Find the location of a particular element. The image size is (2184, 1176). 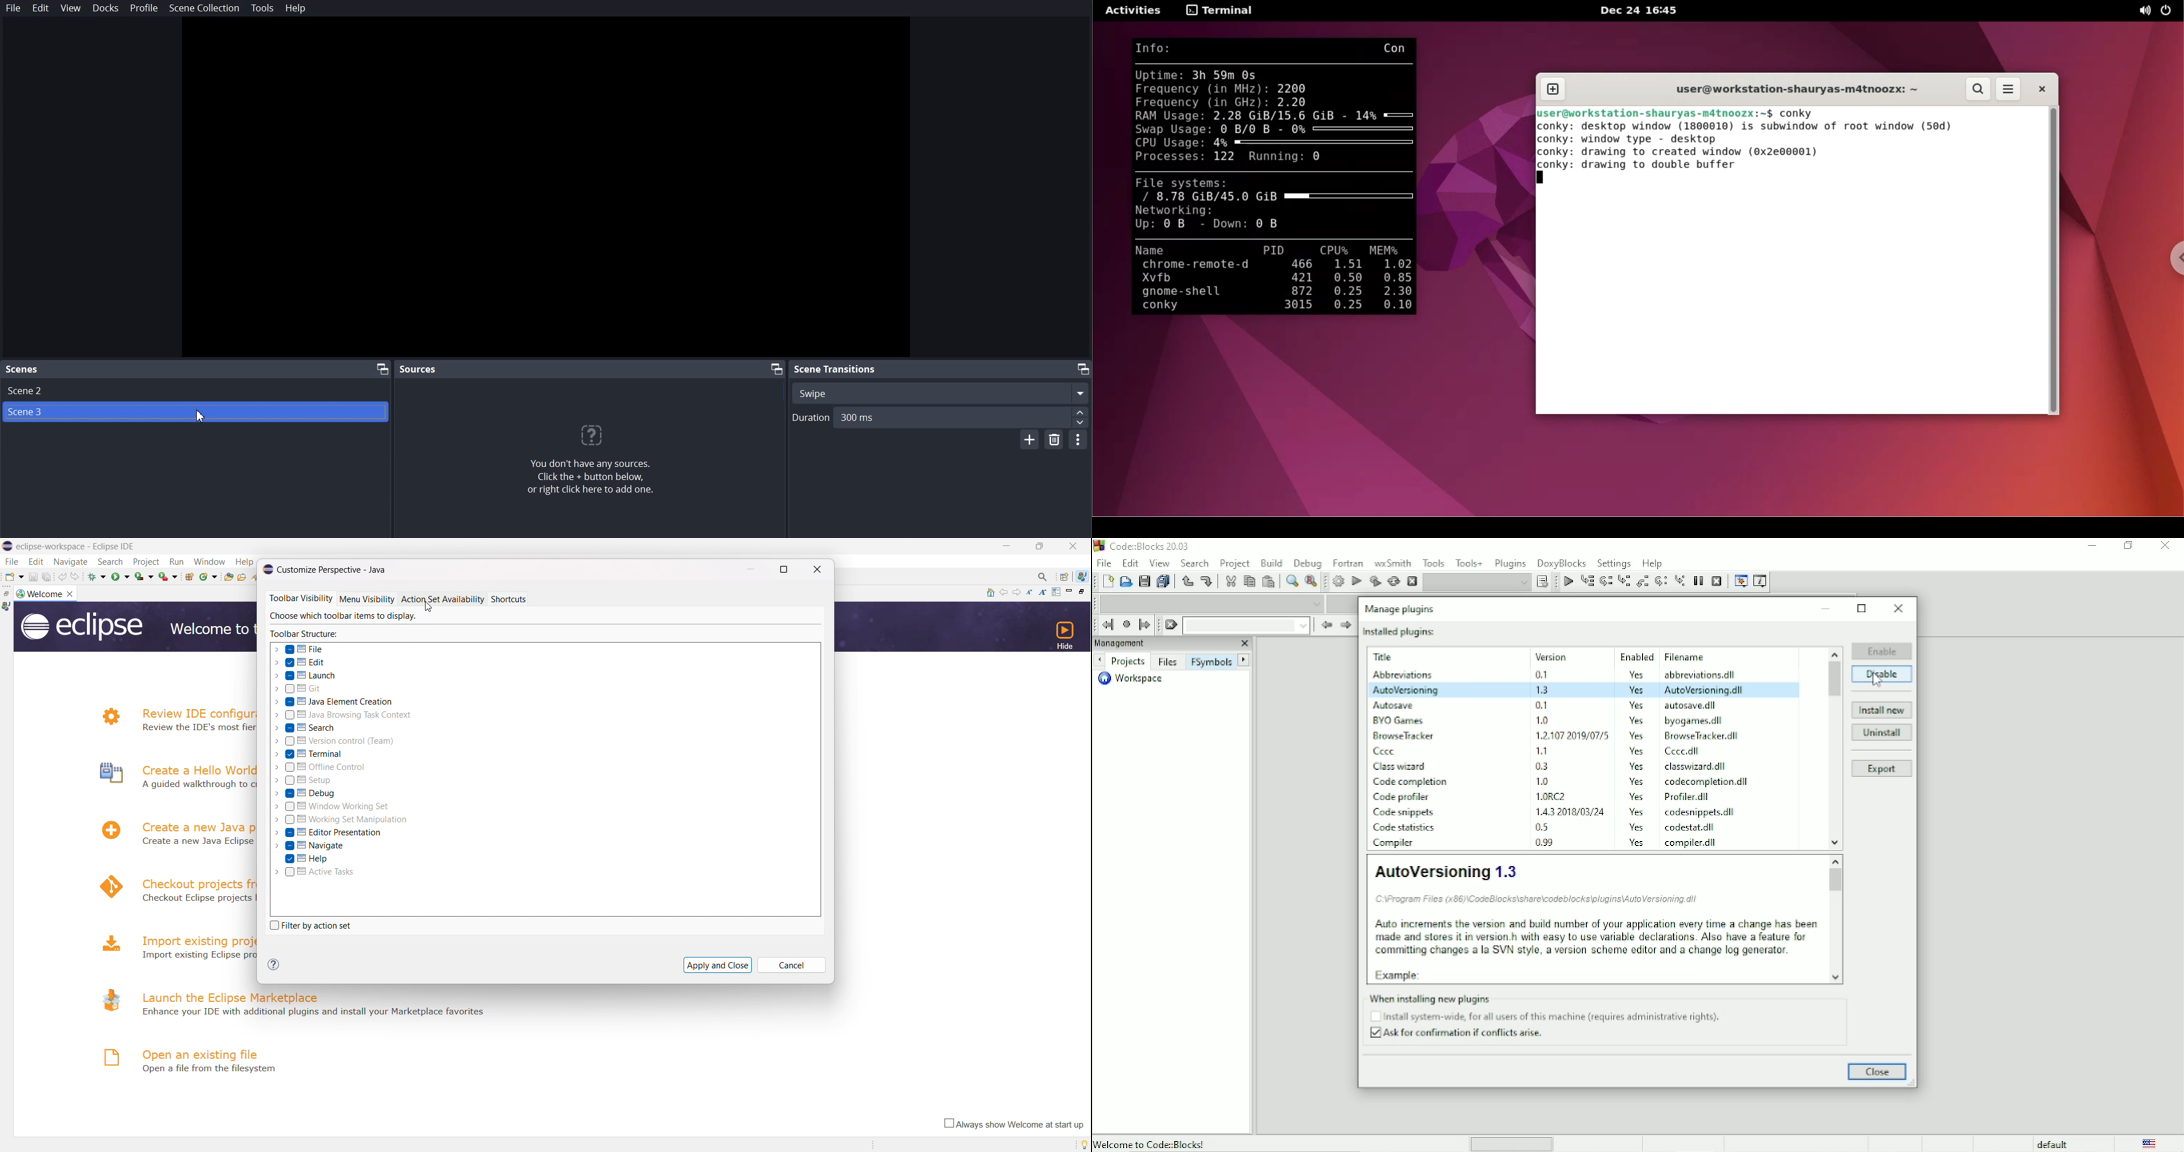

Disable is located at coordinates (1883, 674).